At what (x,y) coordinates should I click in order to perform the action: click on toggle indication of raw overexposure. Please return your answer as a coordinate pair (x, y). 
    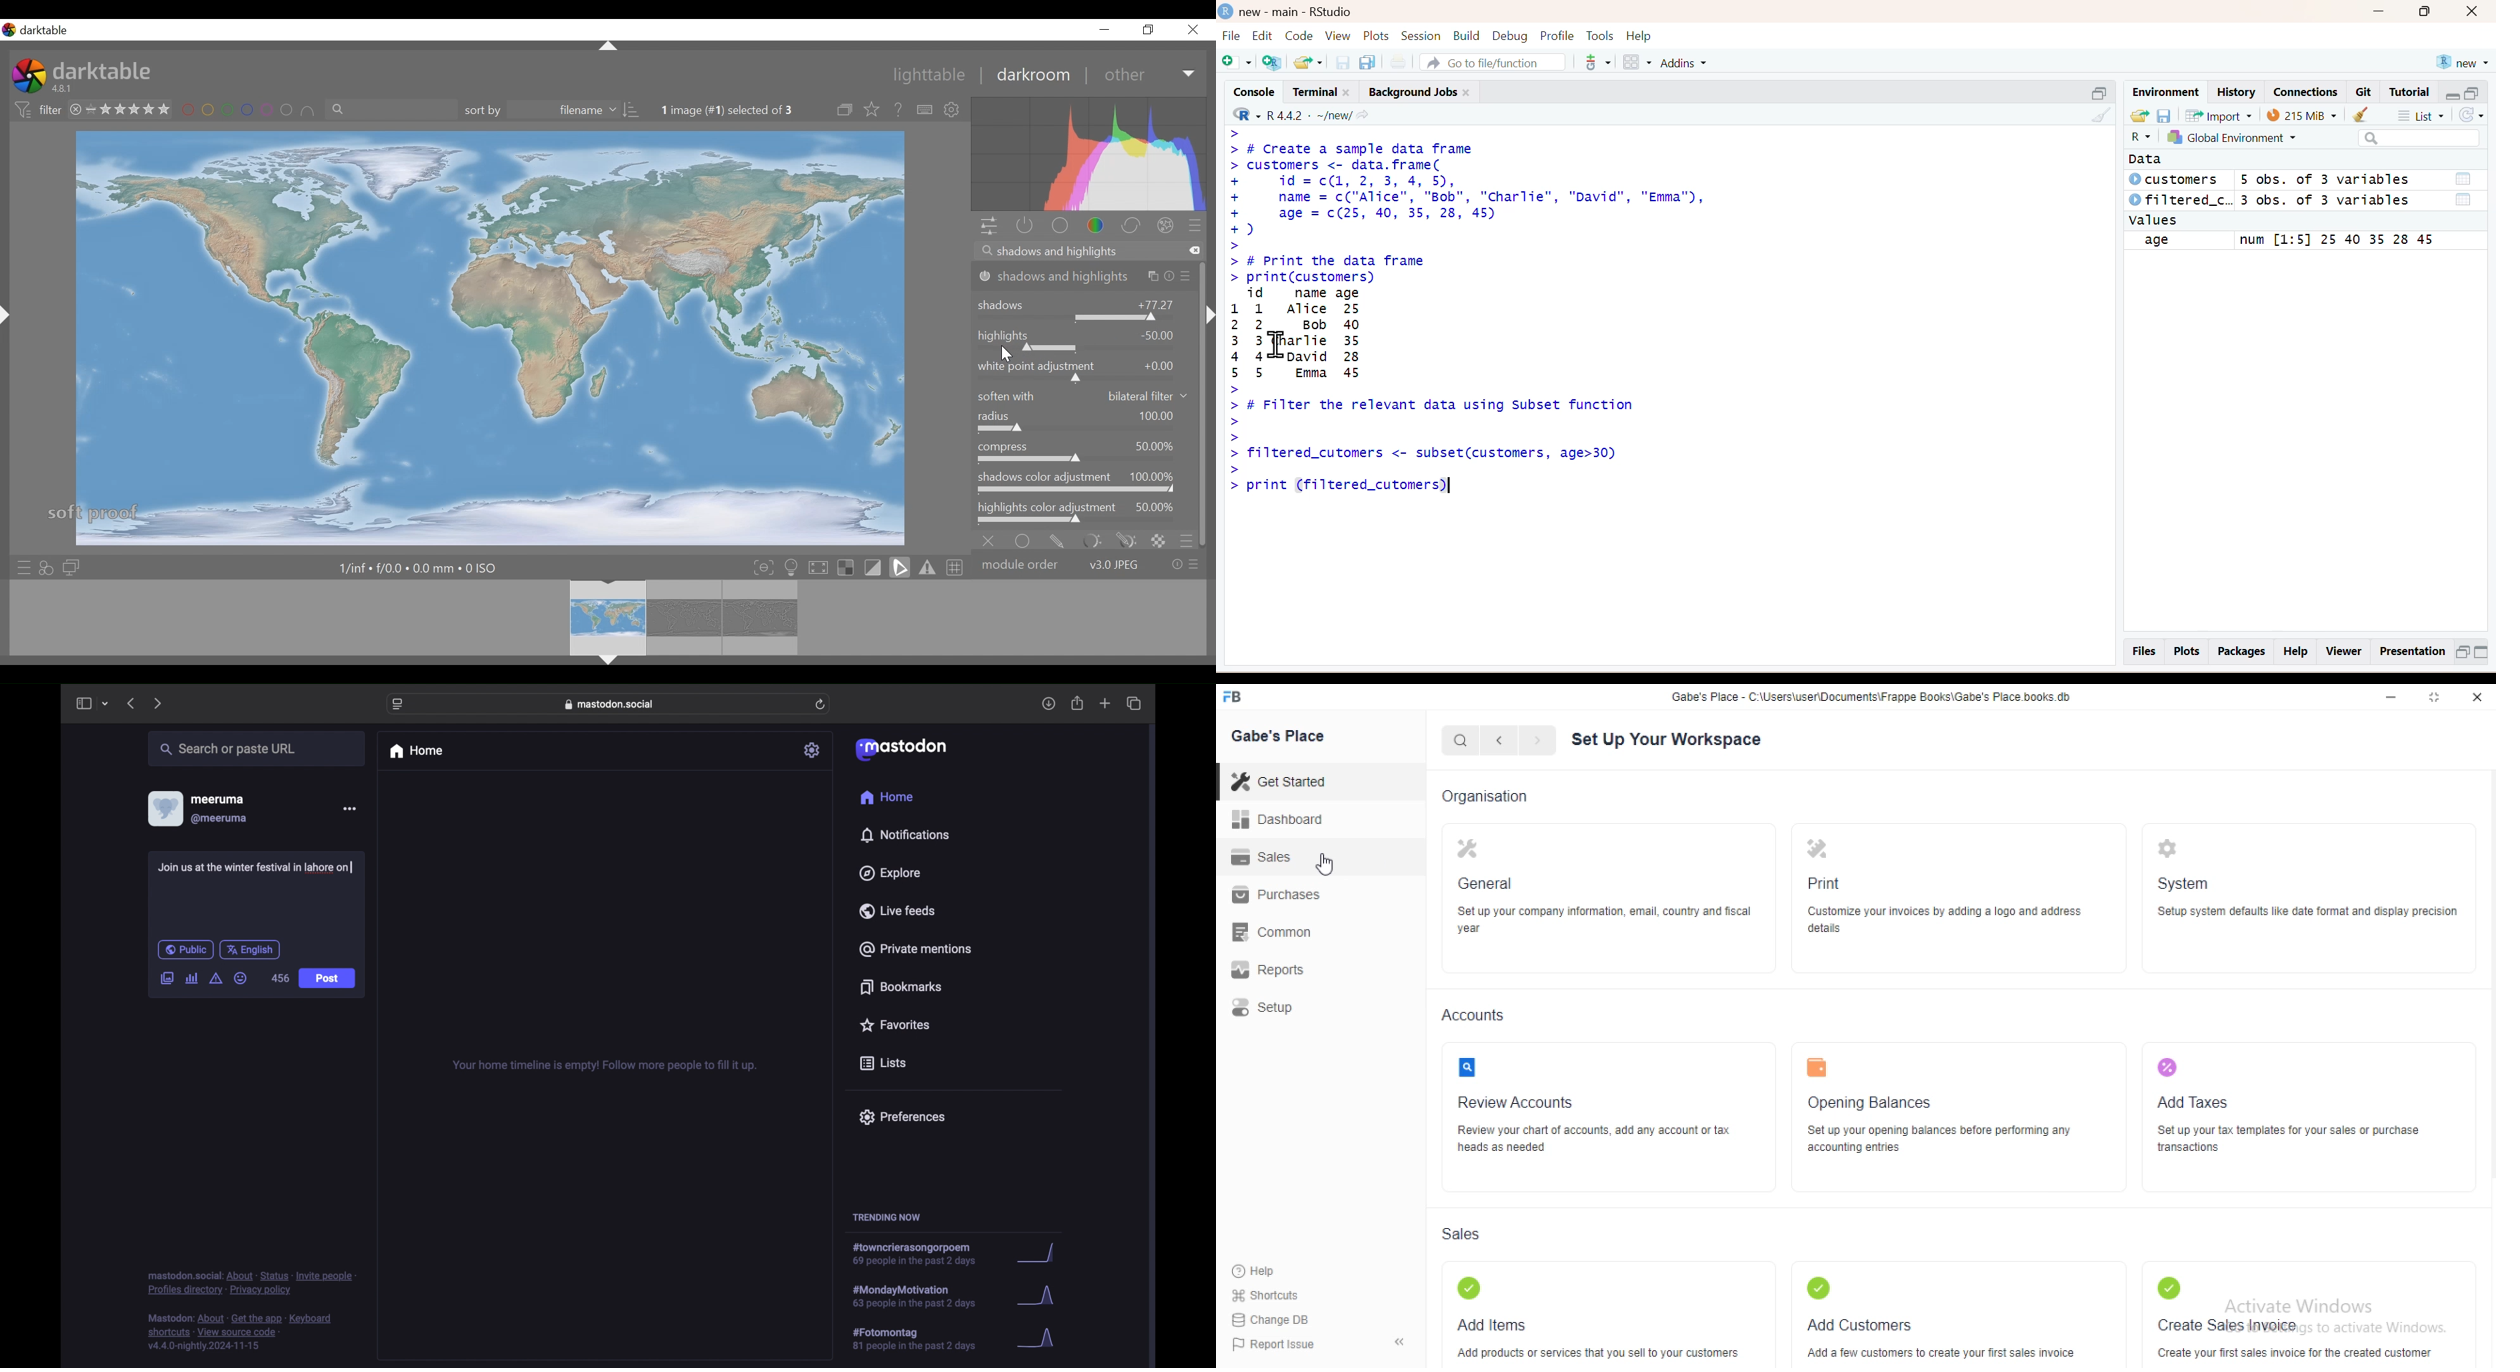
    Looking at the image, I should click on (848, 568).